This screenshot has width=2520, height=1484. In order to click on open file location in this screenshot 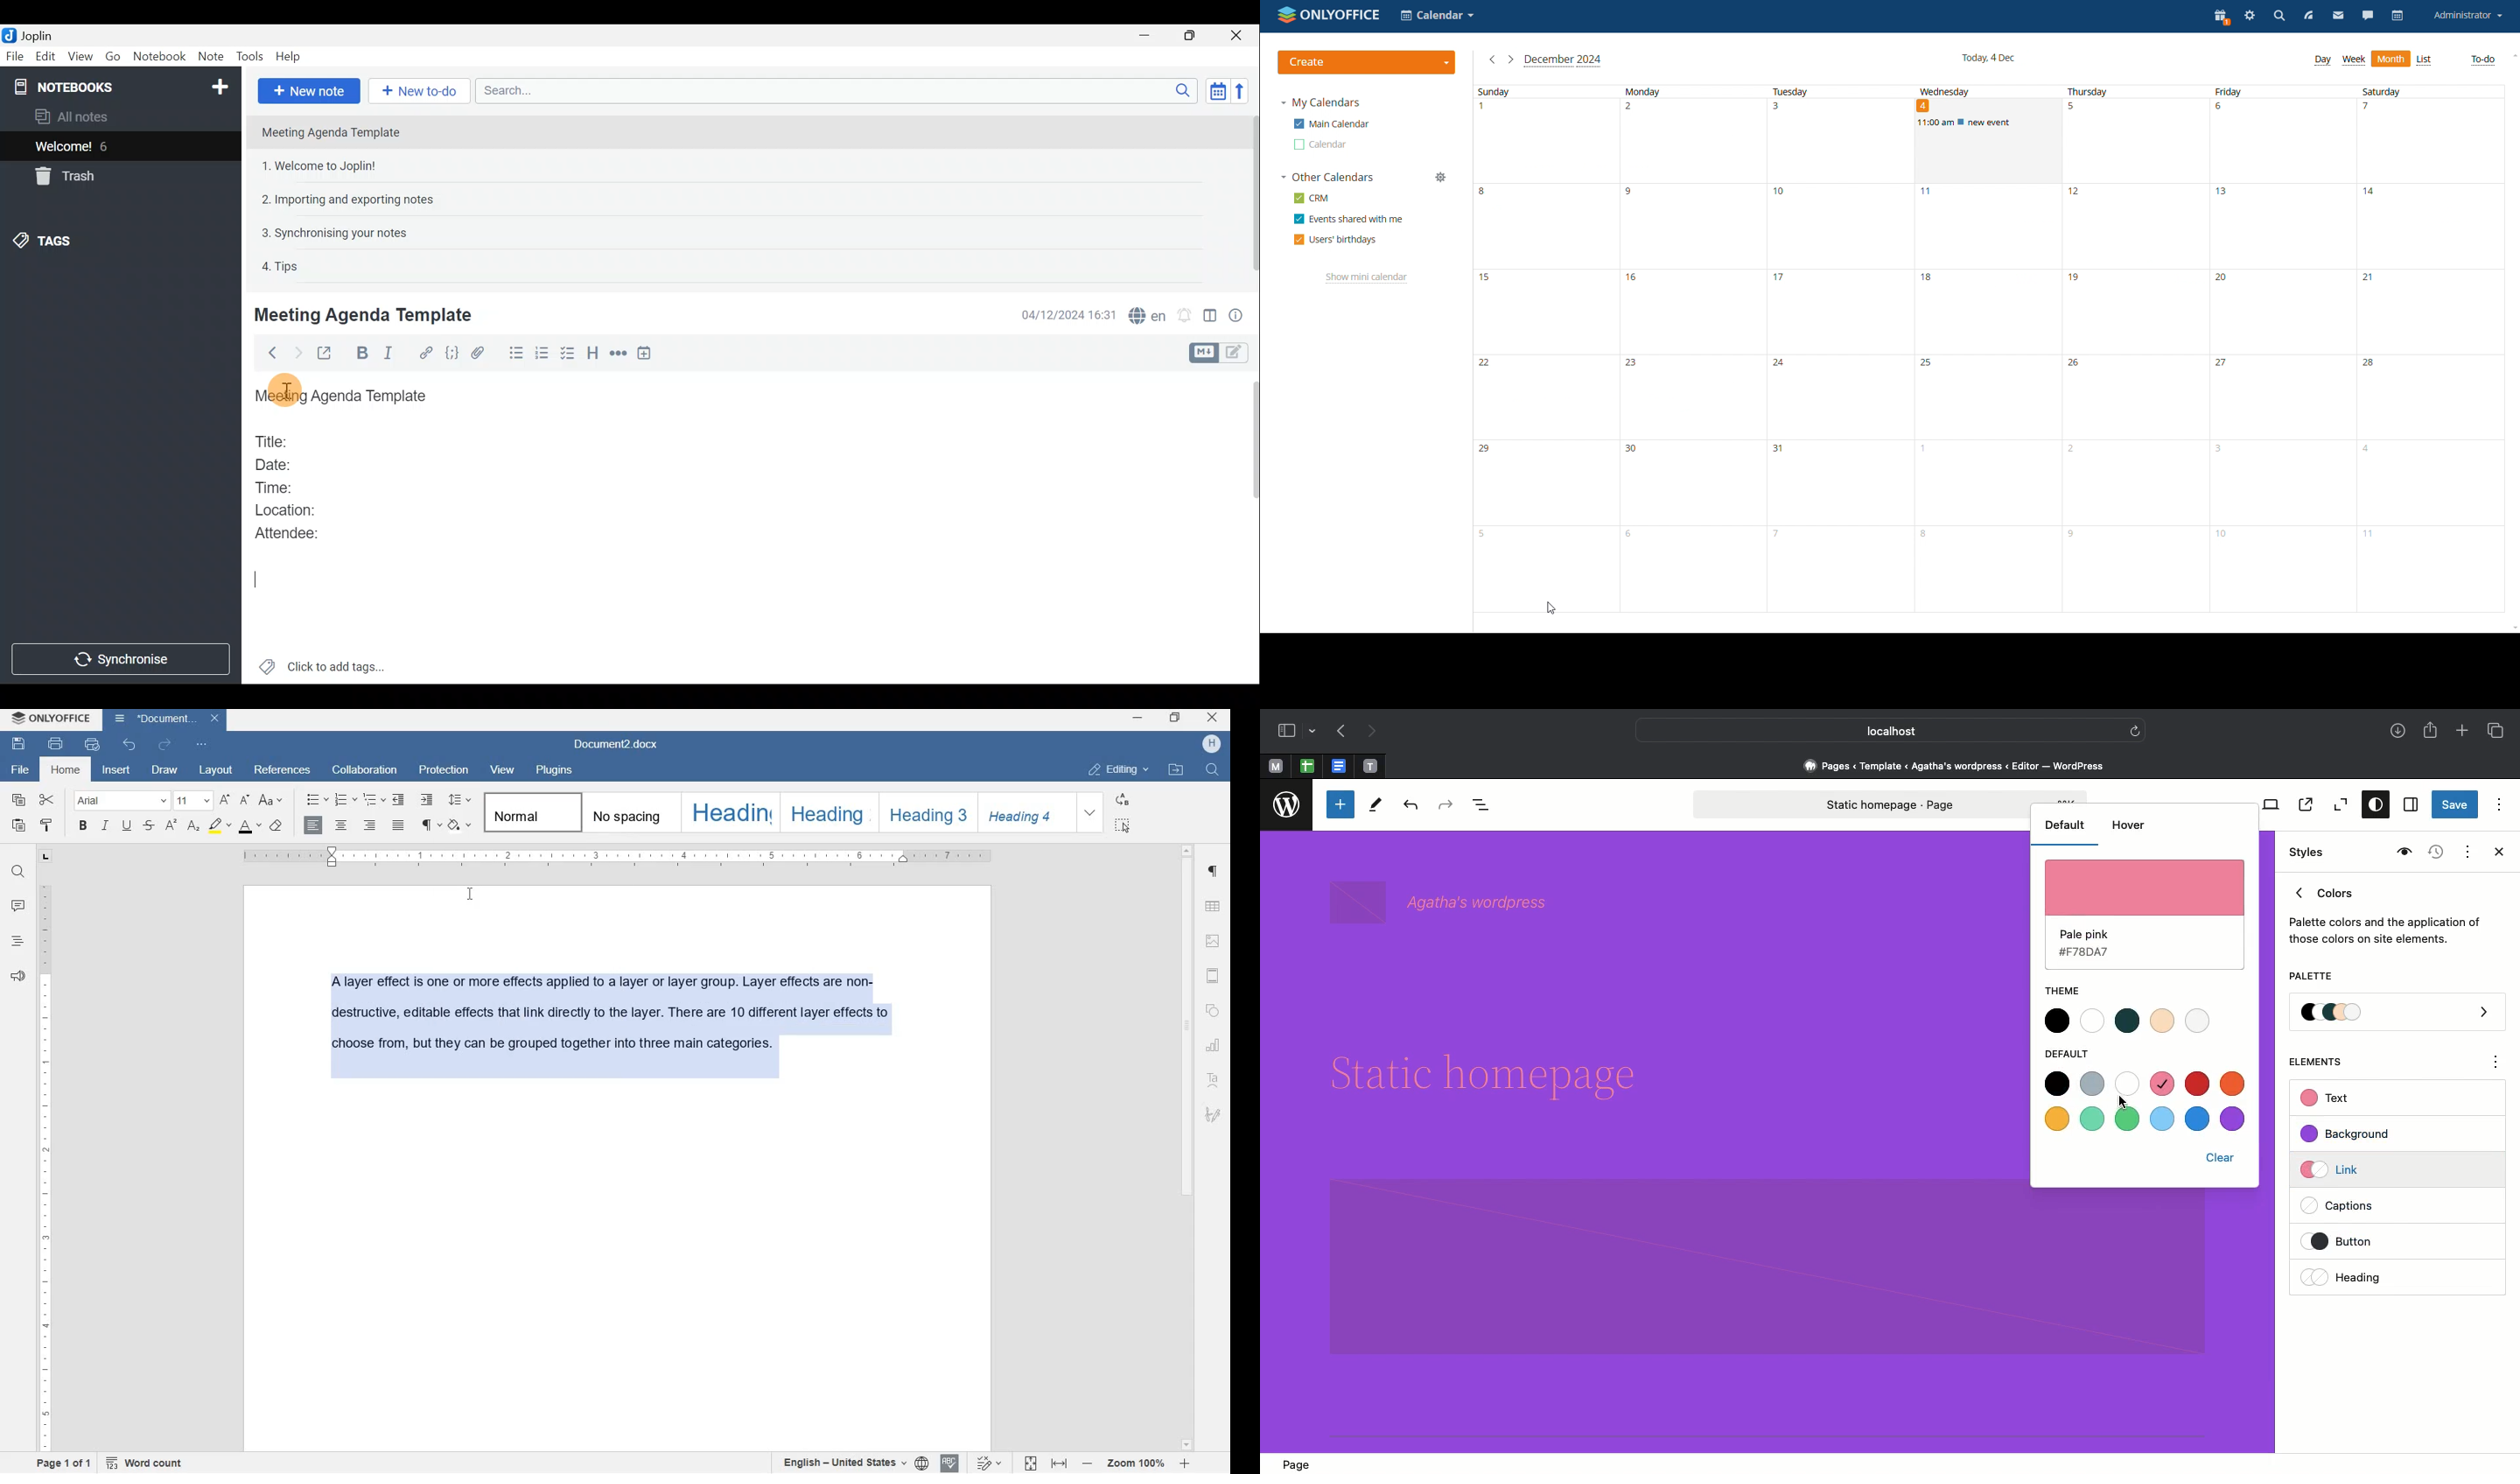, I will do `click(1177, 771)`.